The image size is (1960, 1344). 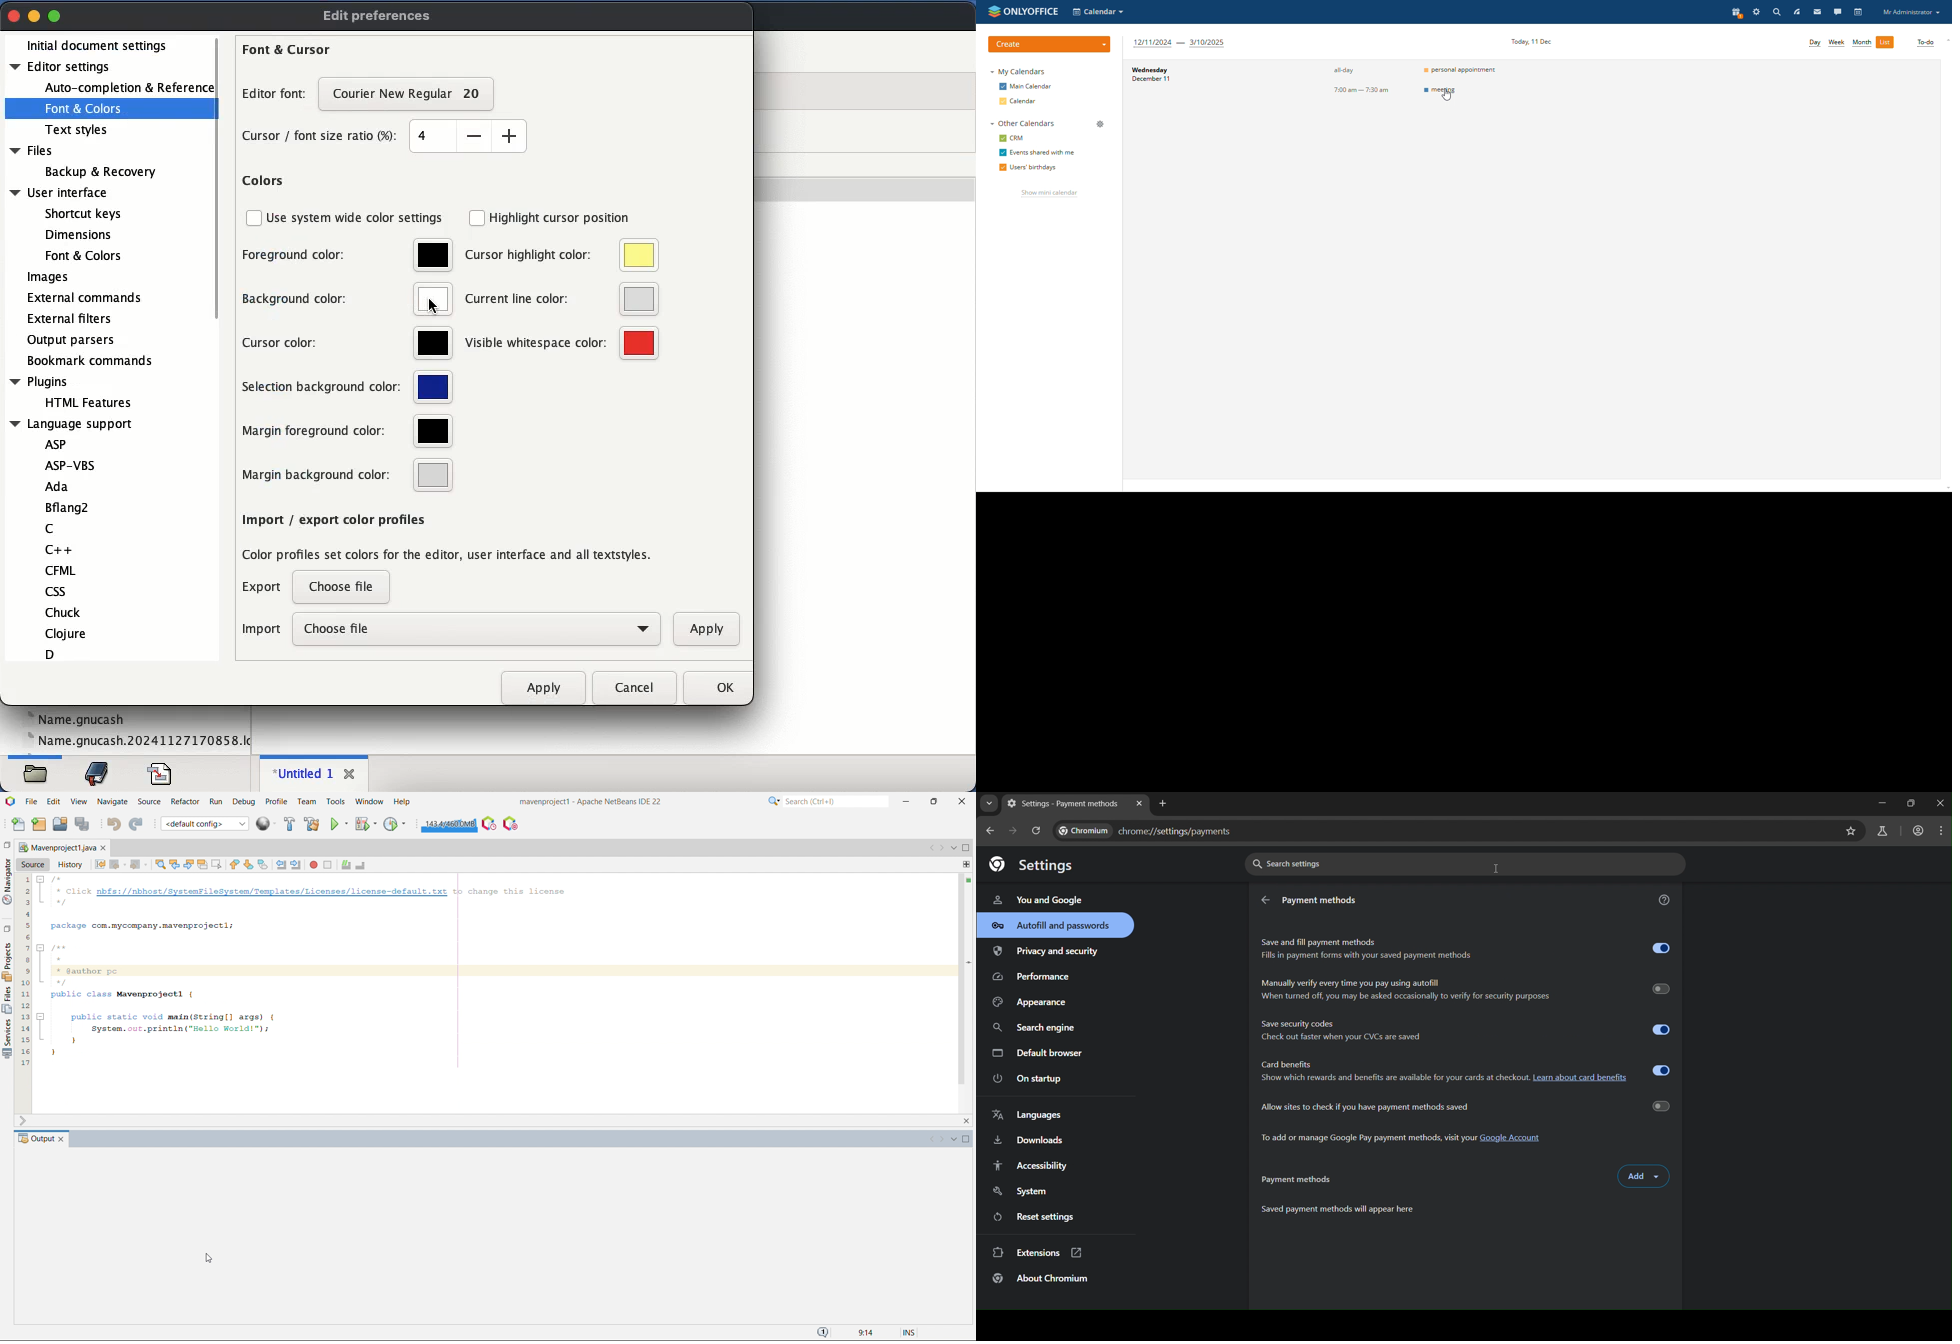 I want to click on Language support, so click(x=72, y=422).